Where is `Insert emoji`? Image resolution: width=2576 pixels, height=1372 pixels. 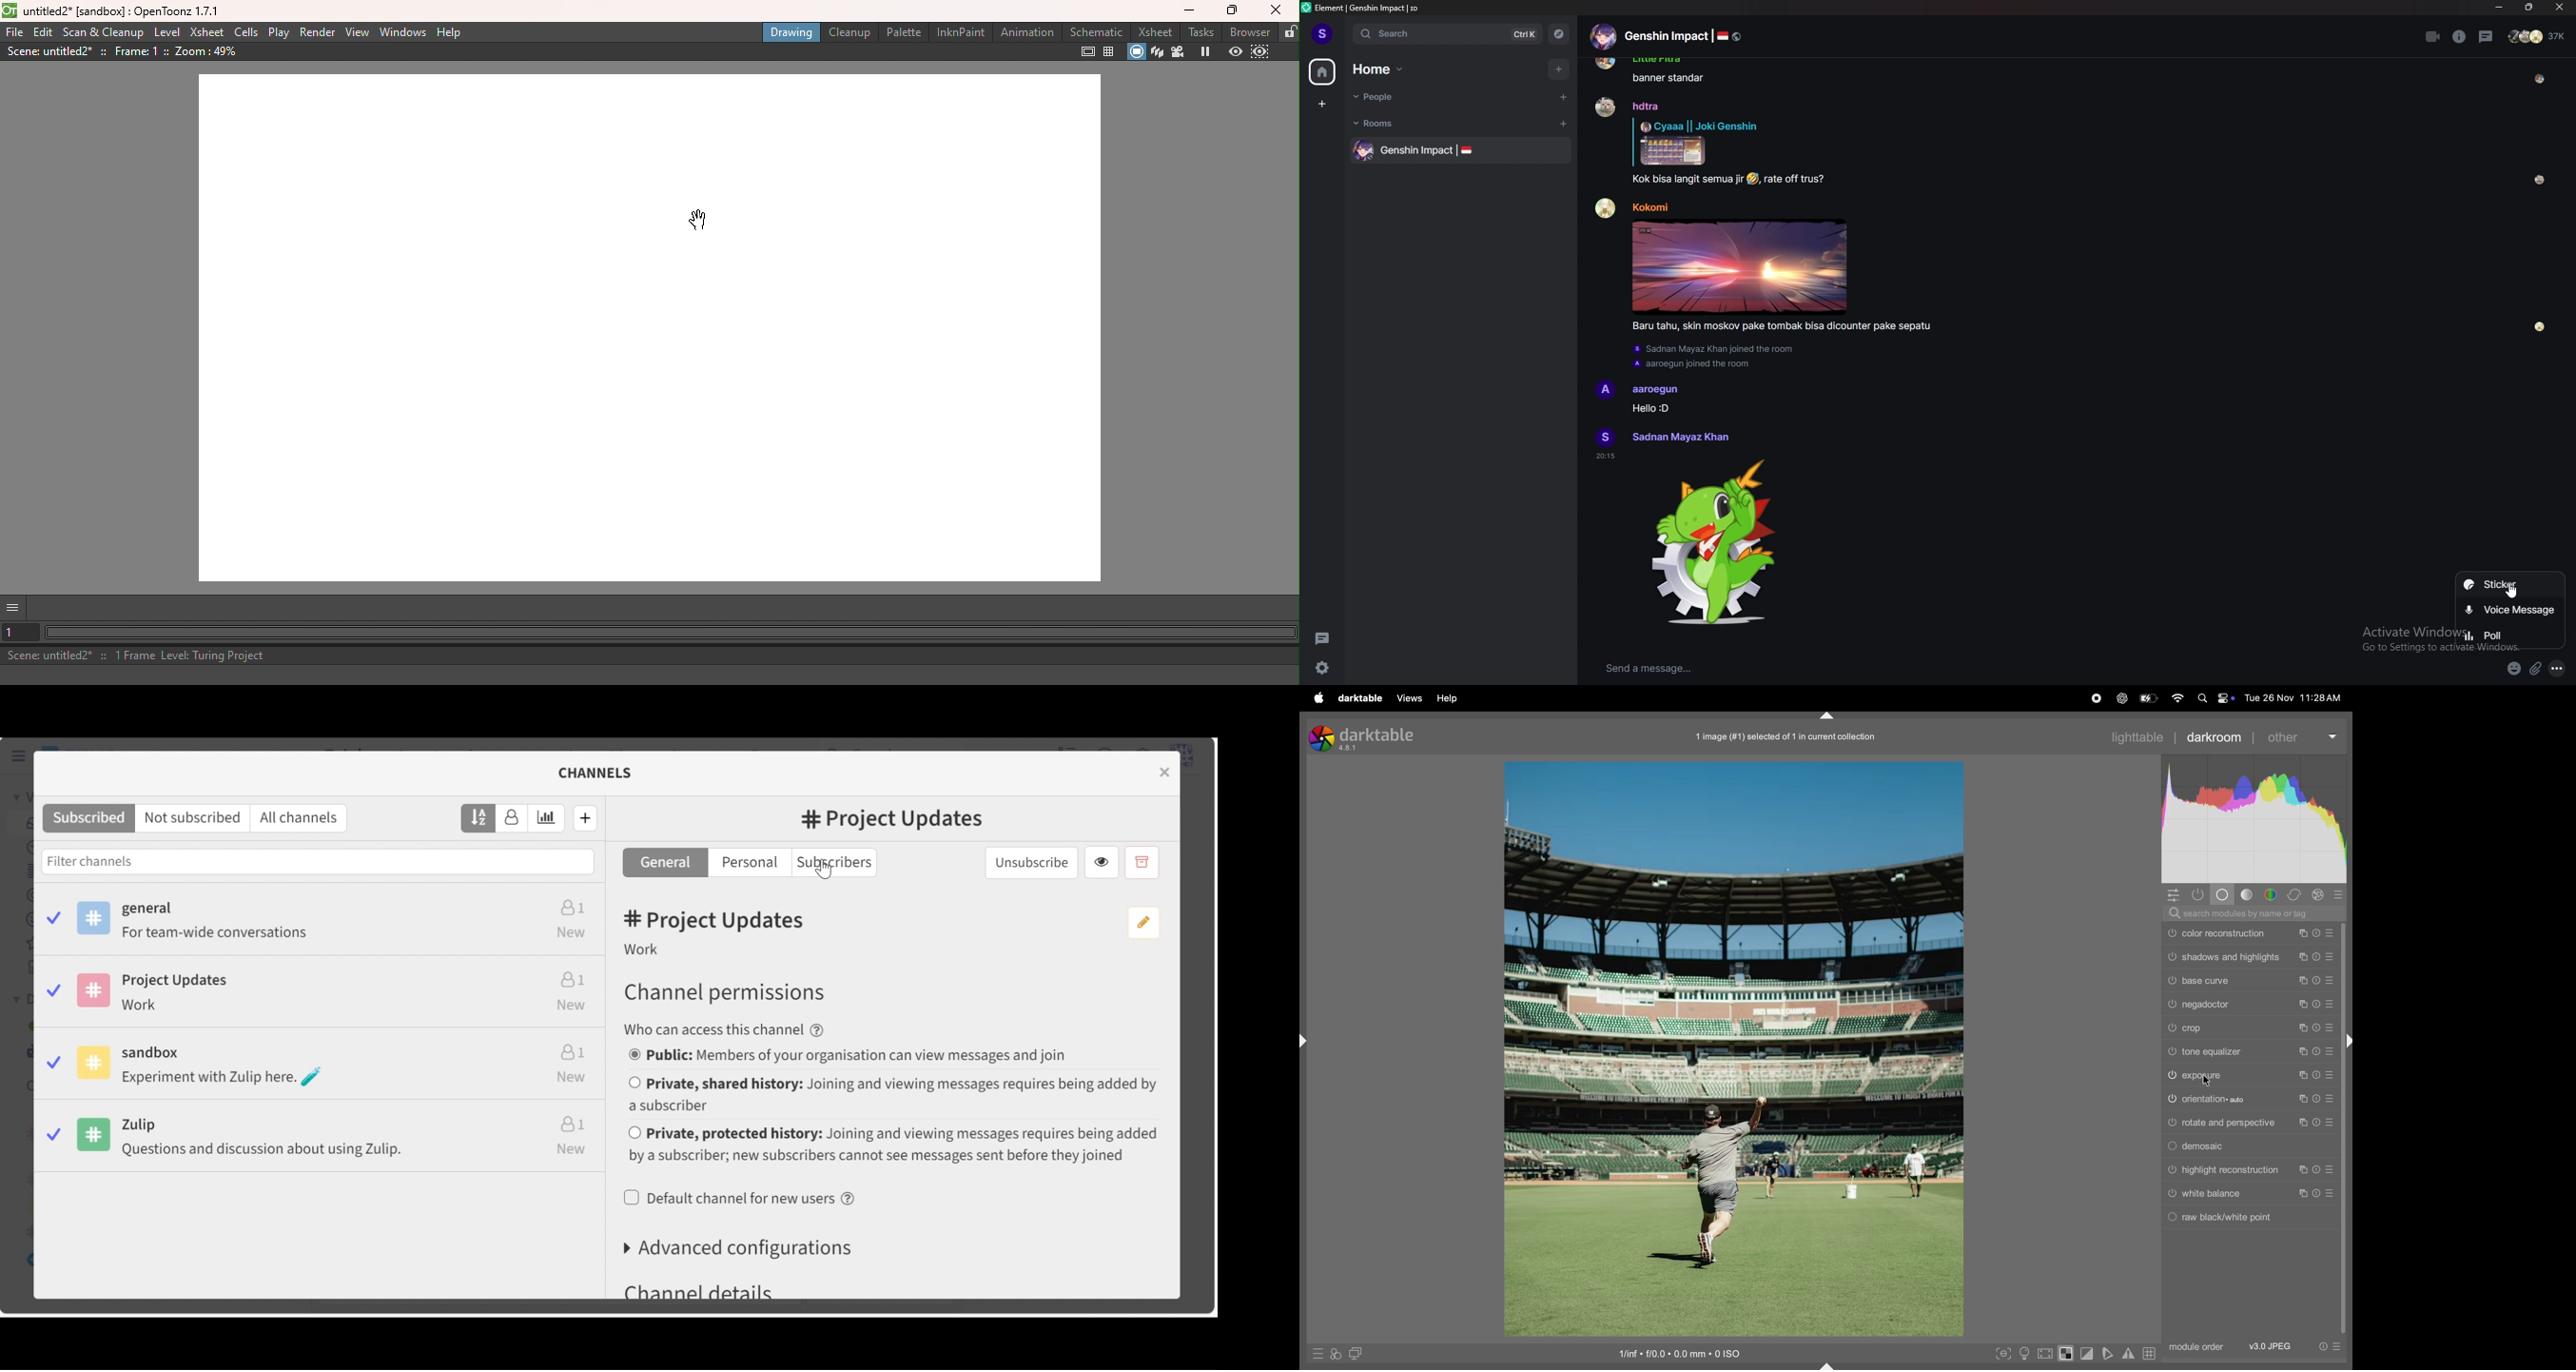 Insert emoji is located at coordinates (2514, 668).